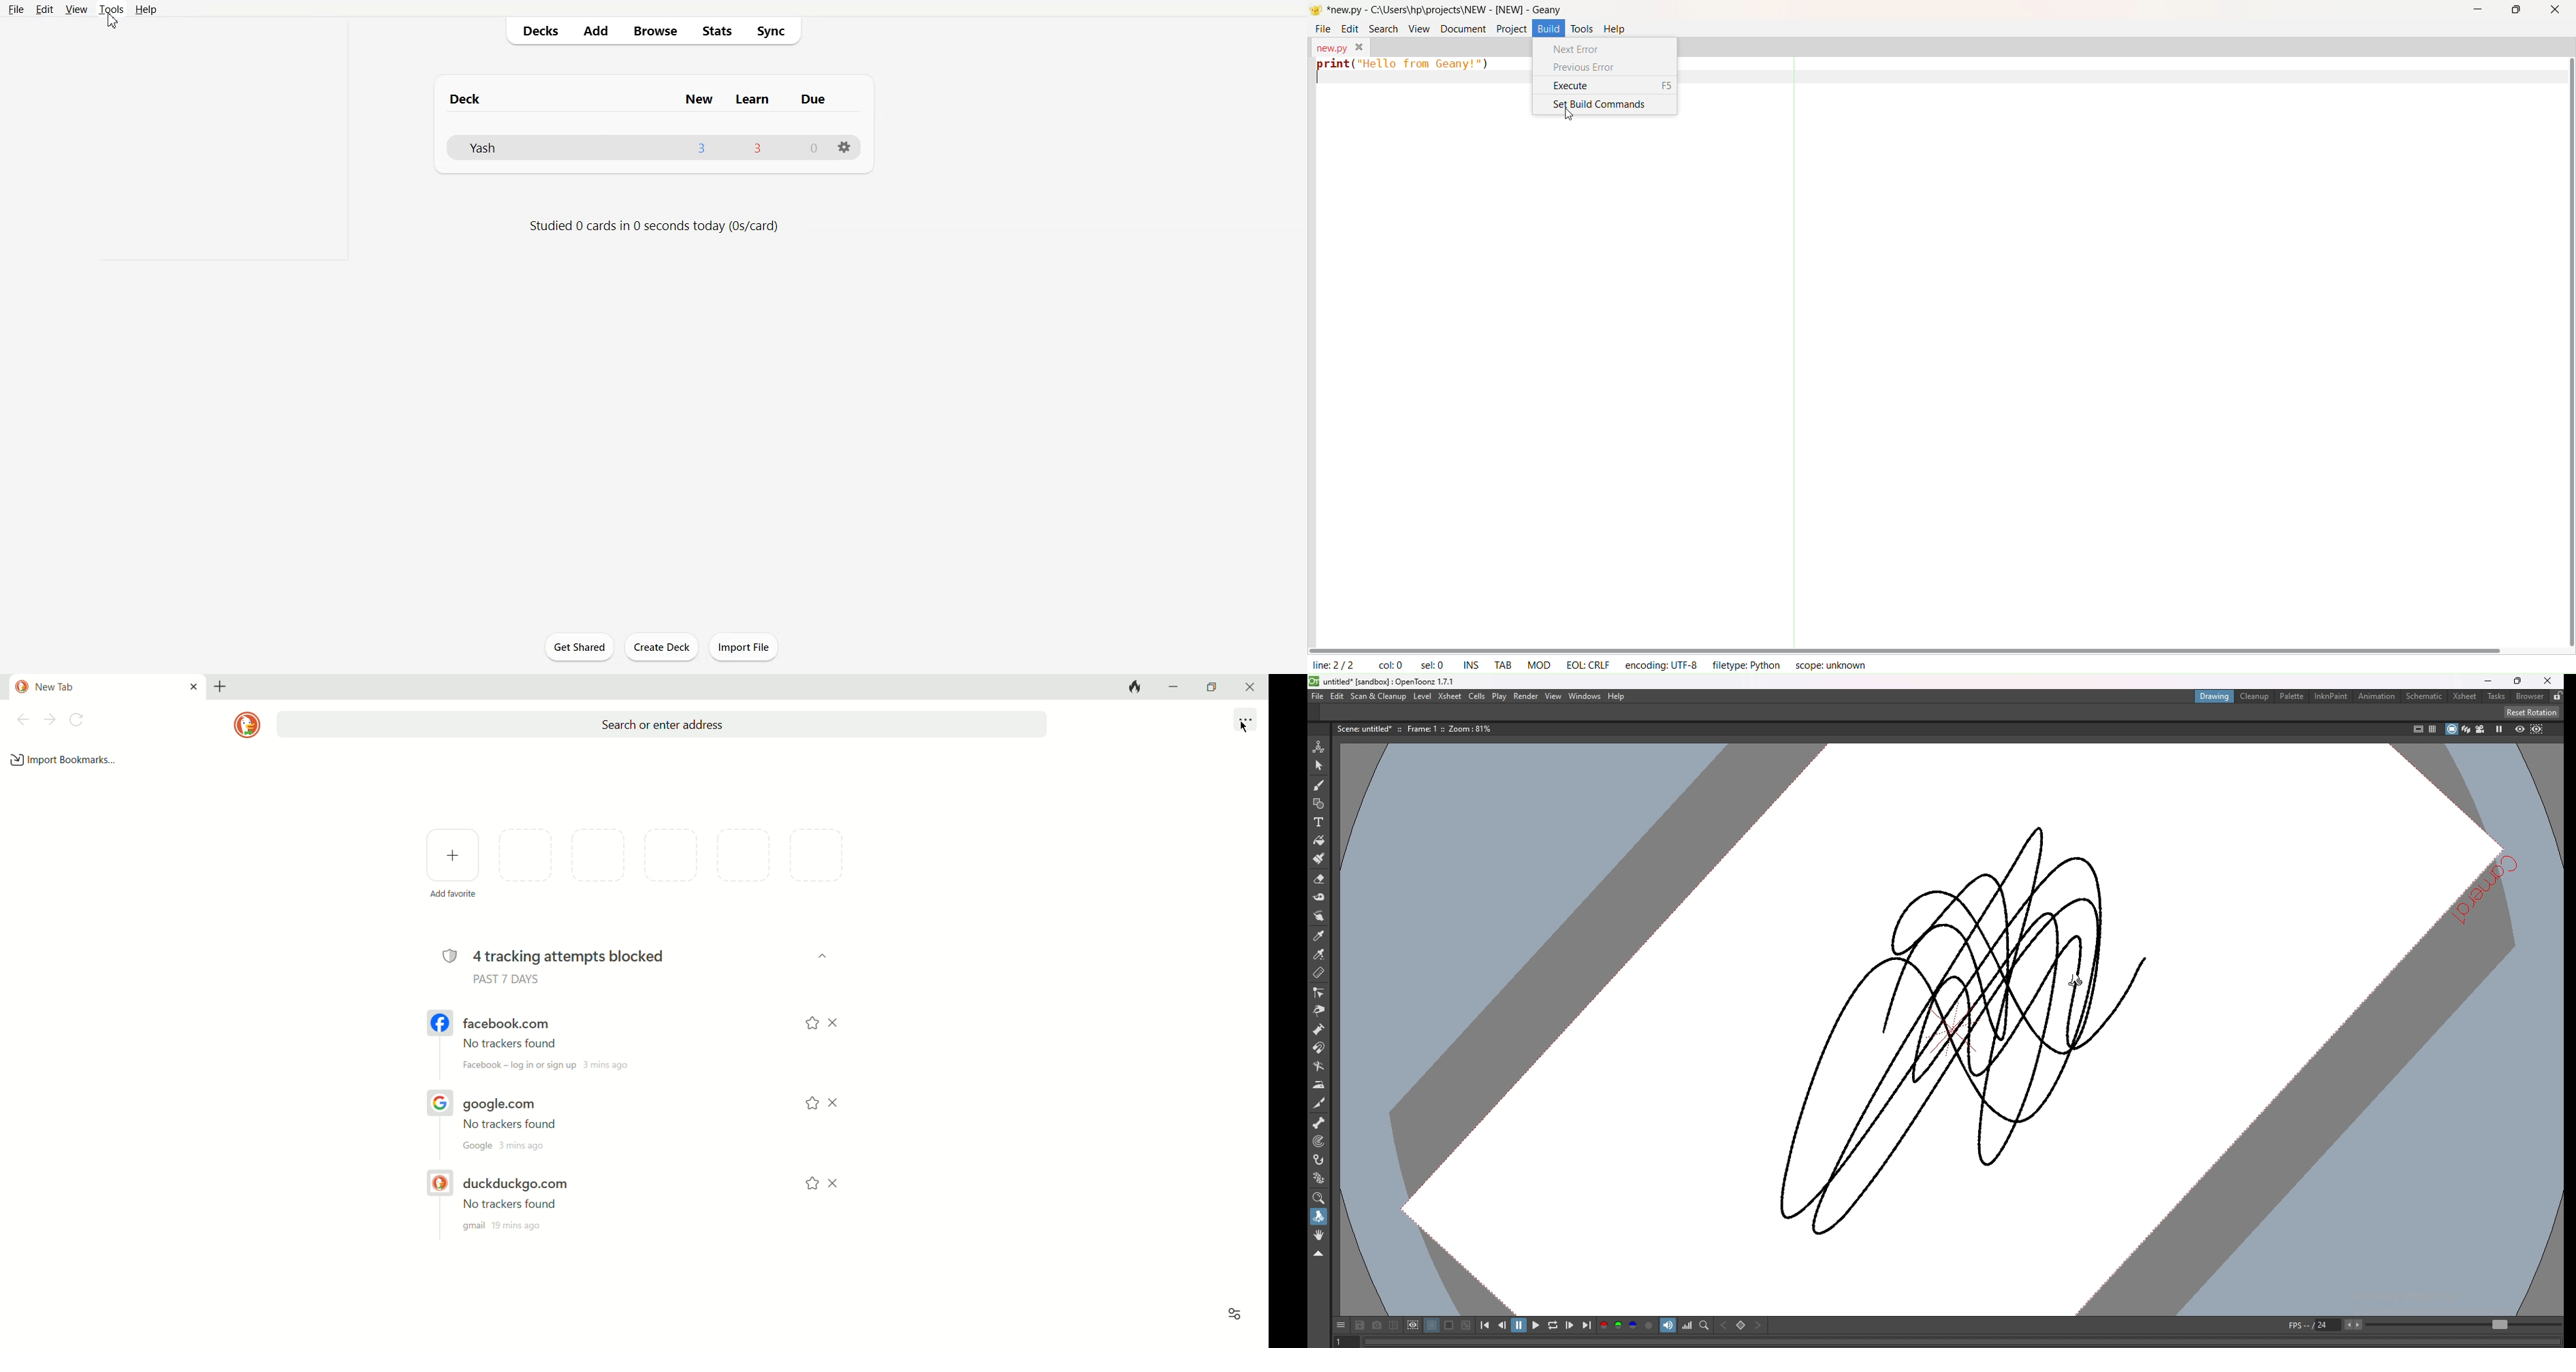  Describe the element at coordinates (2465, 1325) in the screenshot. I see `fps bar` at that location.